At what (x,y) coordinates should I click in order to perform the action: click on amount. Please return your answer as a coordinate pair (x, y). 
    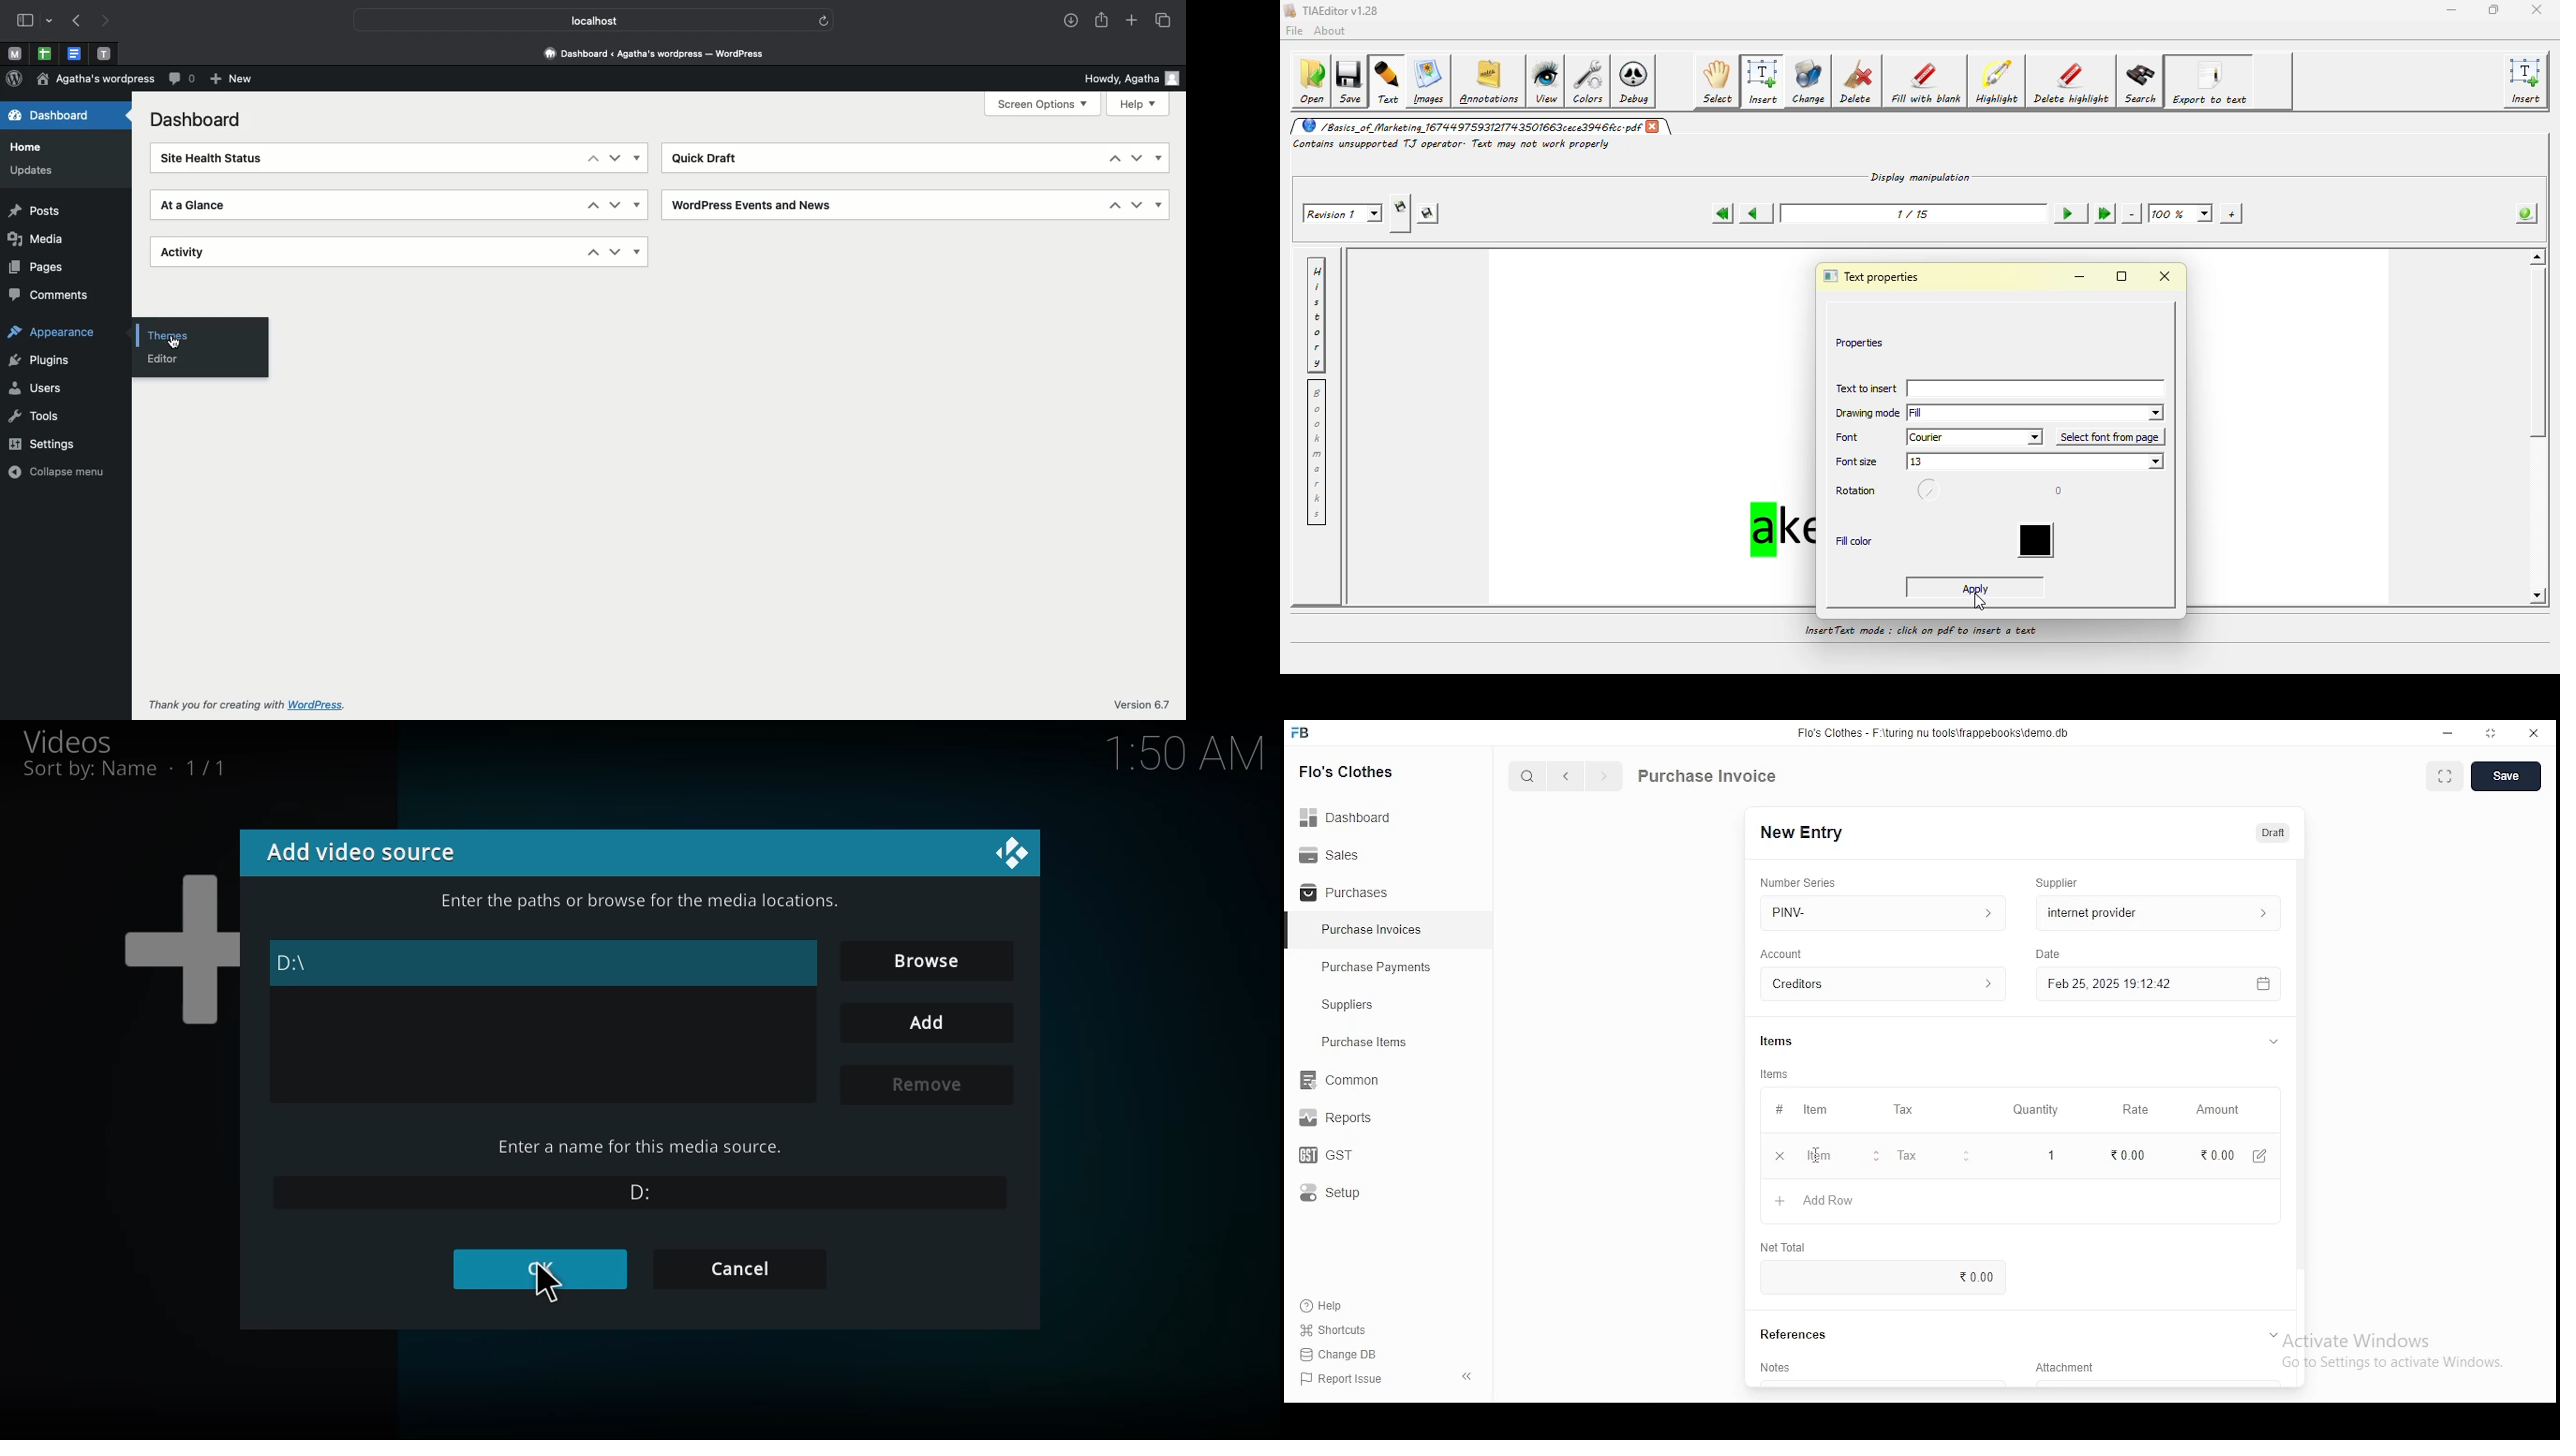
    Looking at the image, I should click on (2216, 1110).